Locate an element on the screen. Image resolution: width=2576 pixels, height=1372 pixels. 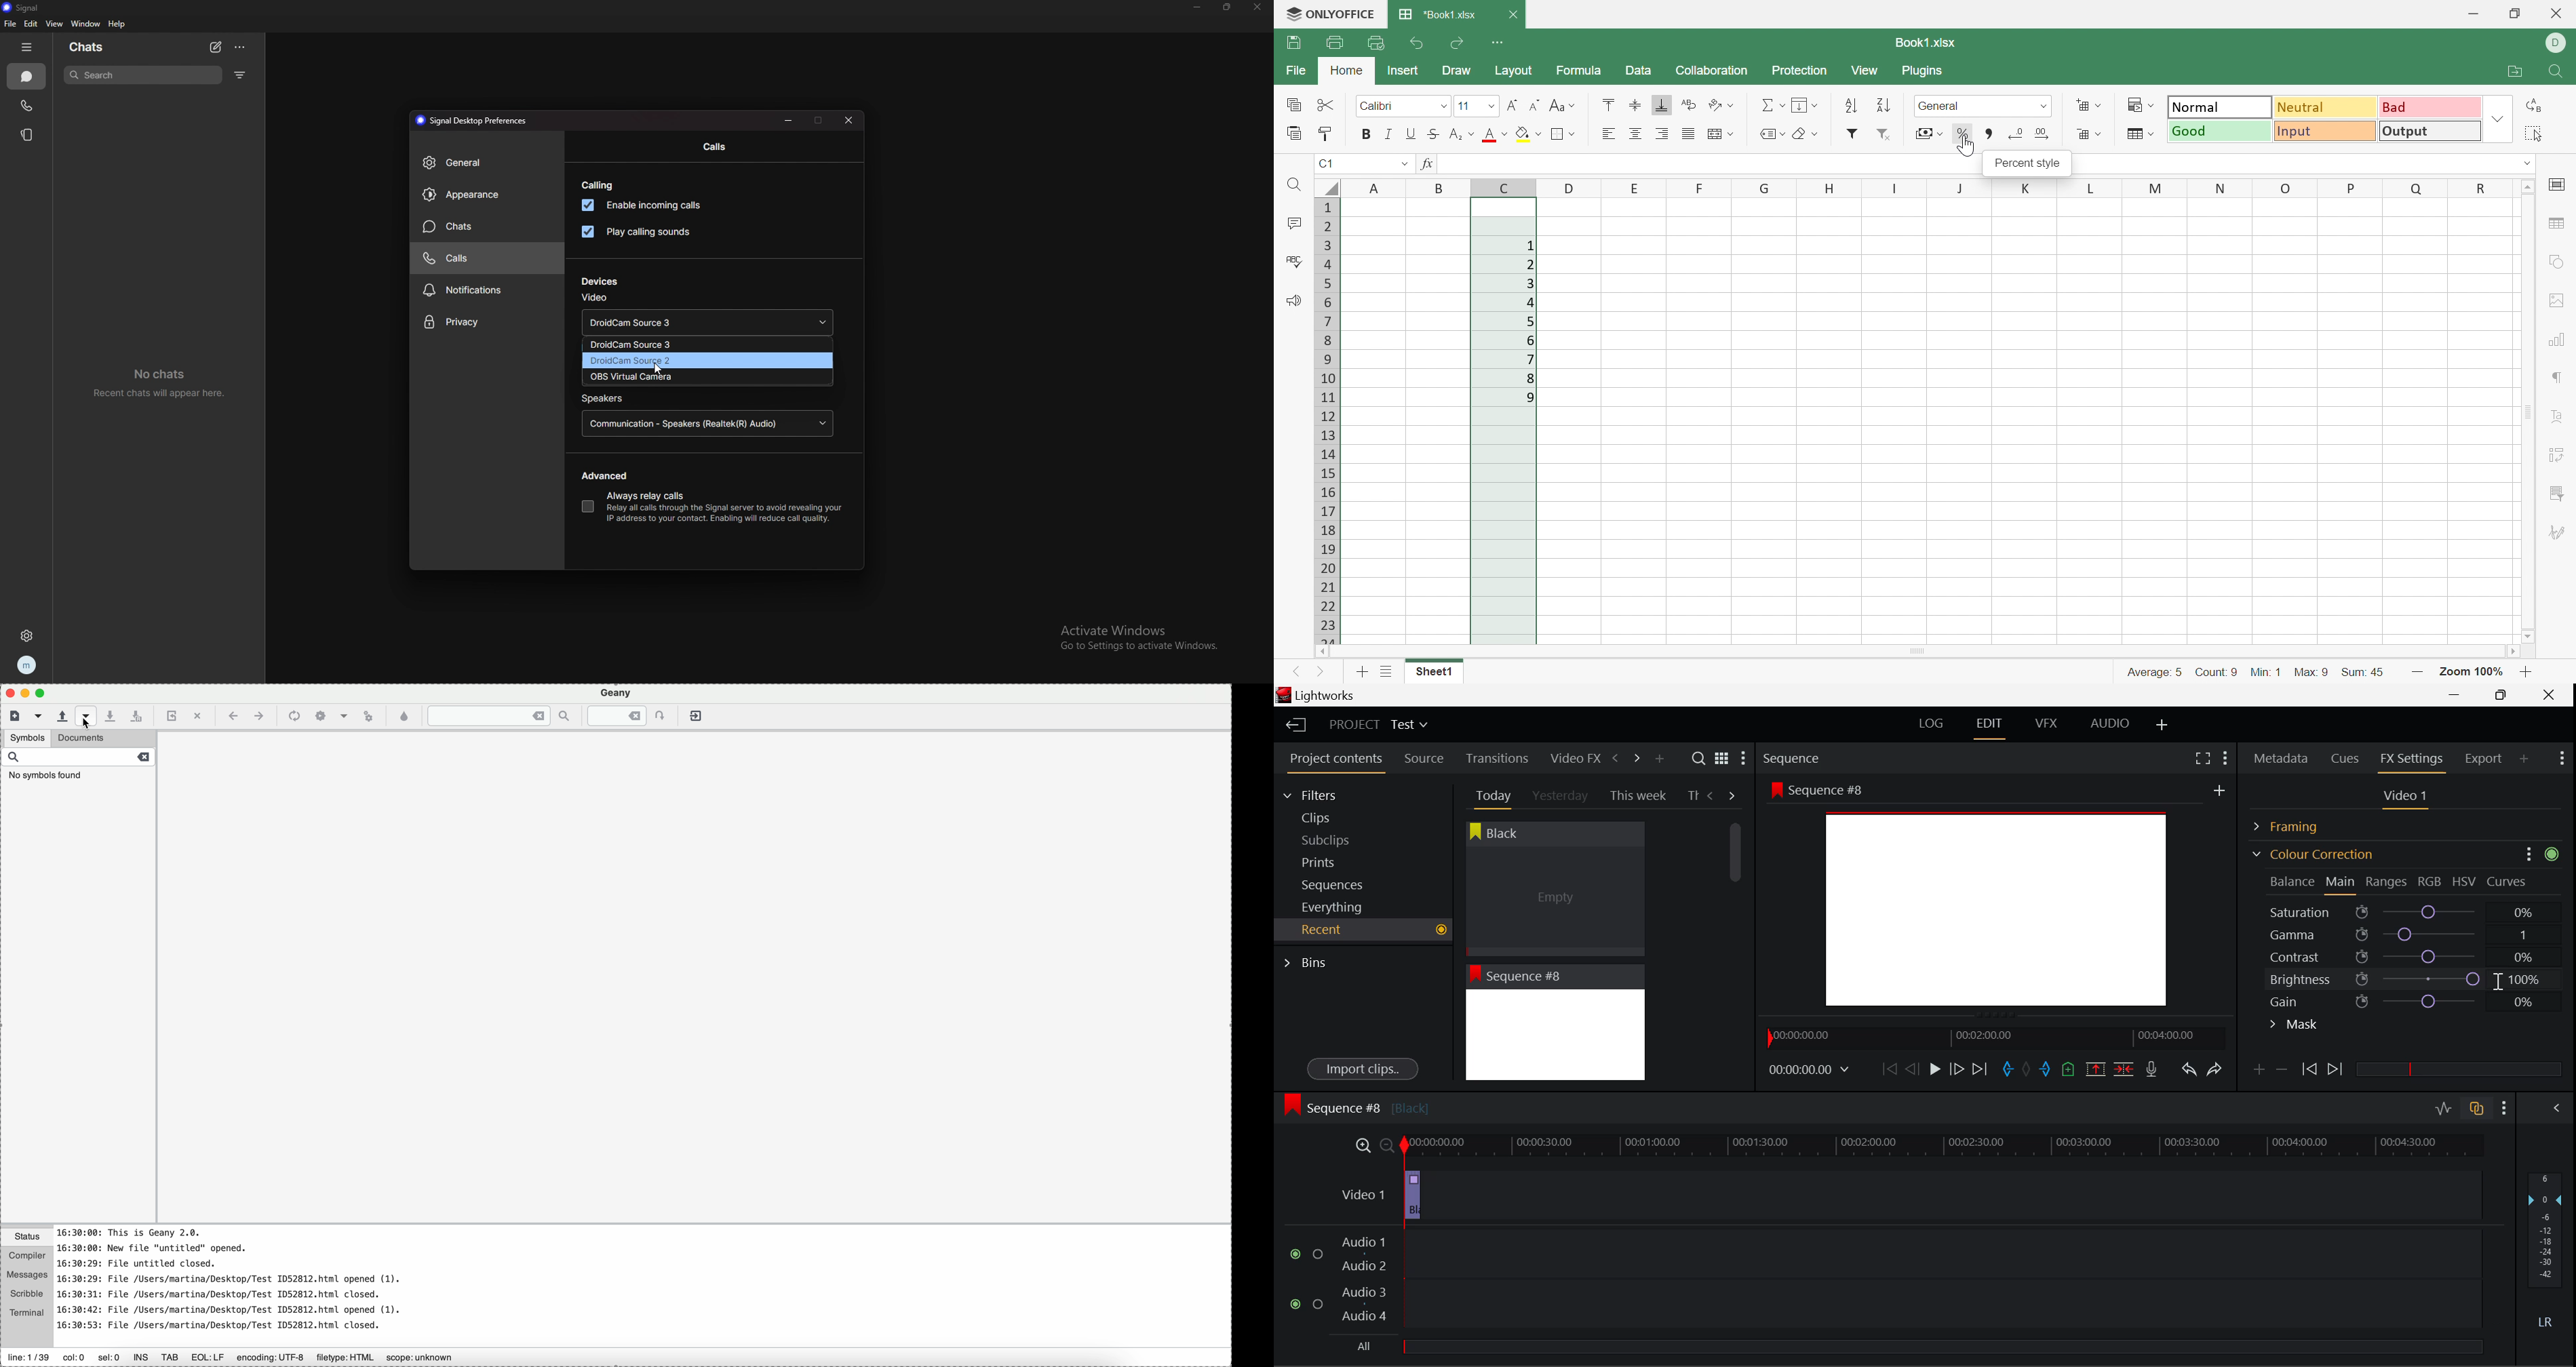
To Start is located at coordinates (1888, 1069).